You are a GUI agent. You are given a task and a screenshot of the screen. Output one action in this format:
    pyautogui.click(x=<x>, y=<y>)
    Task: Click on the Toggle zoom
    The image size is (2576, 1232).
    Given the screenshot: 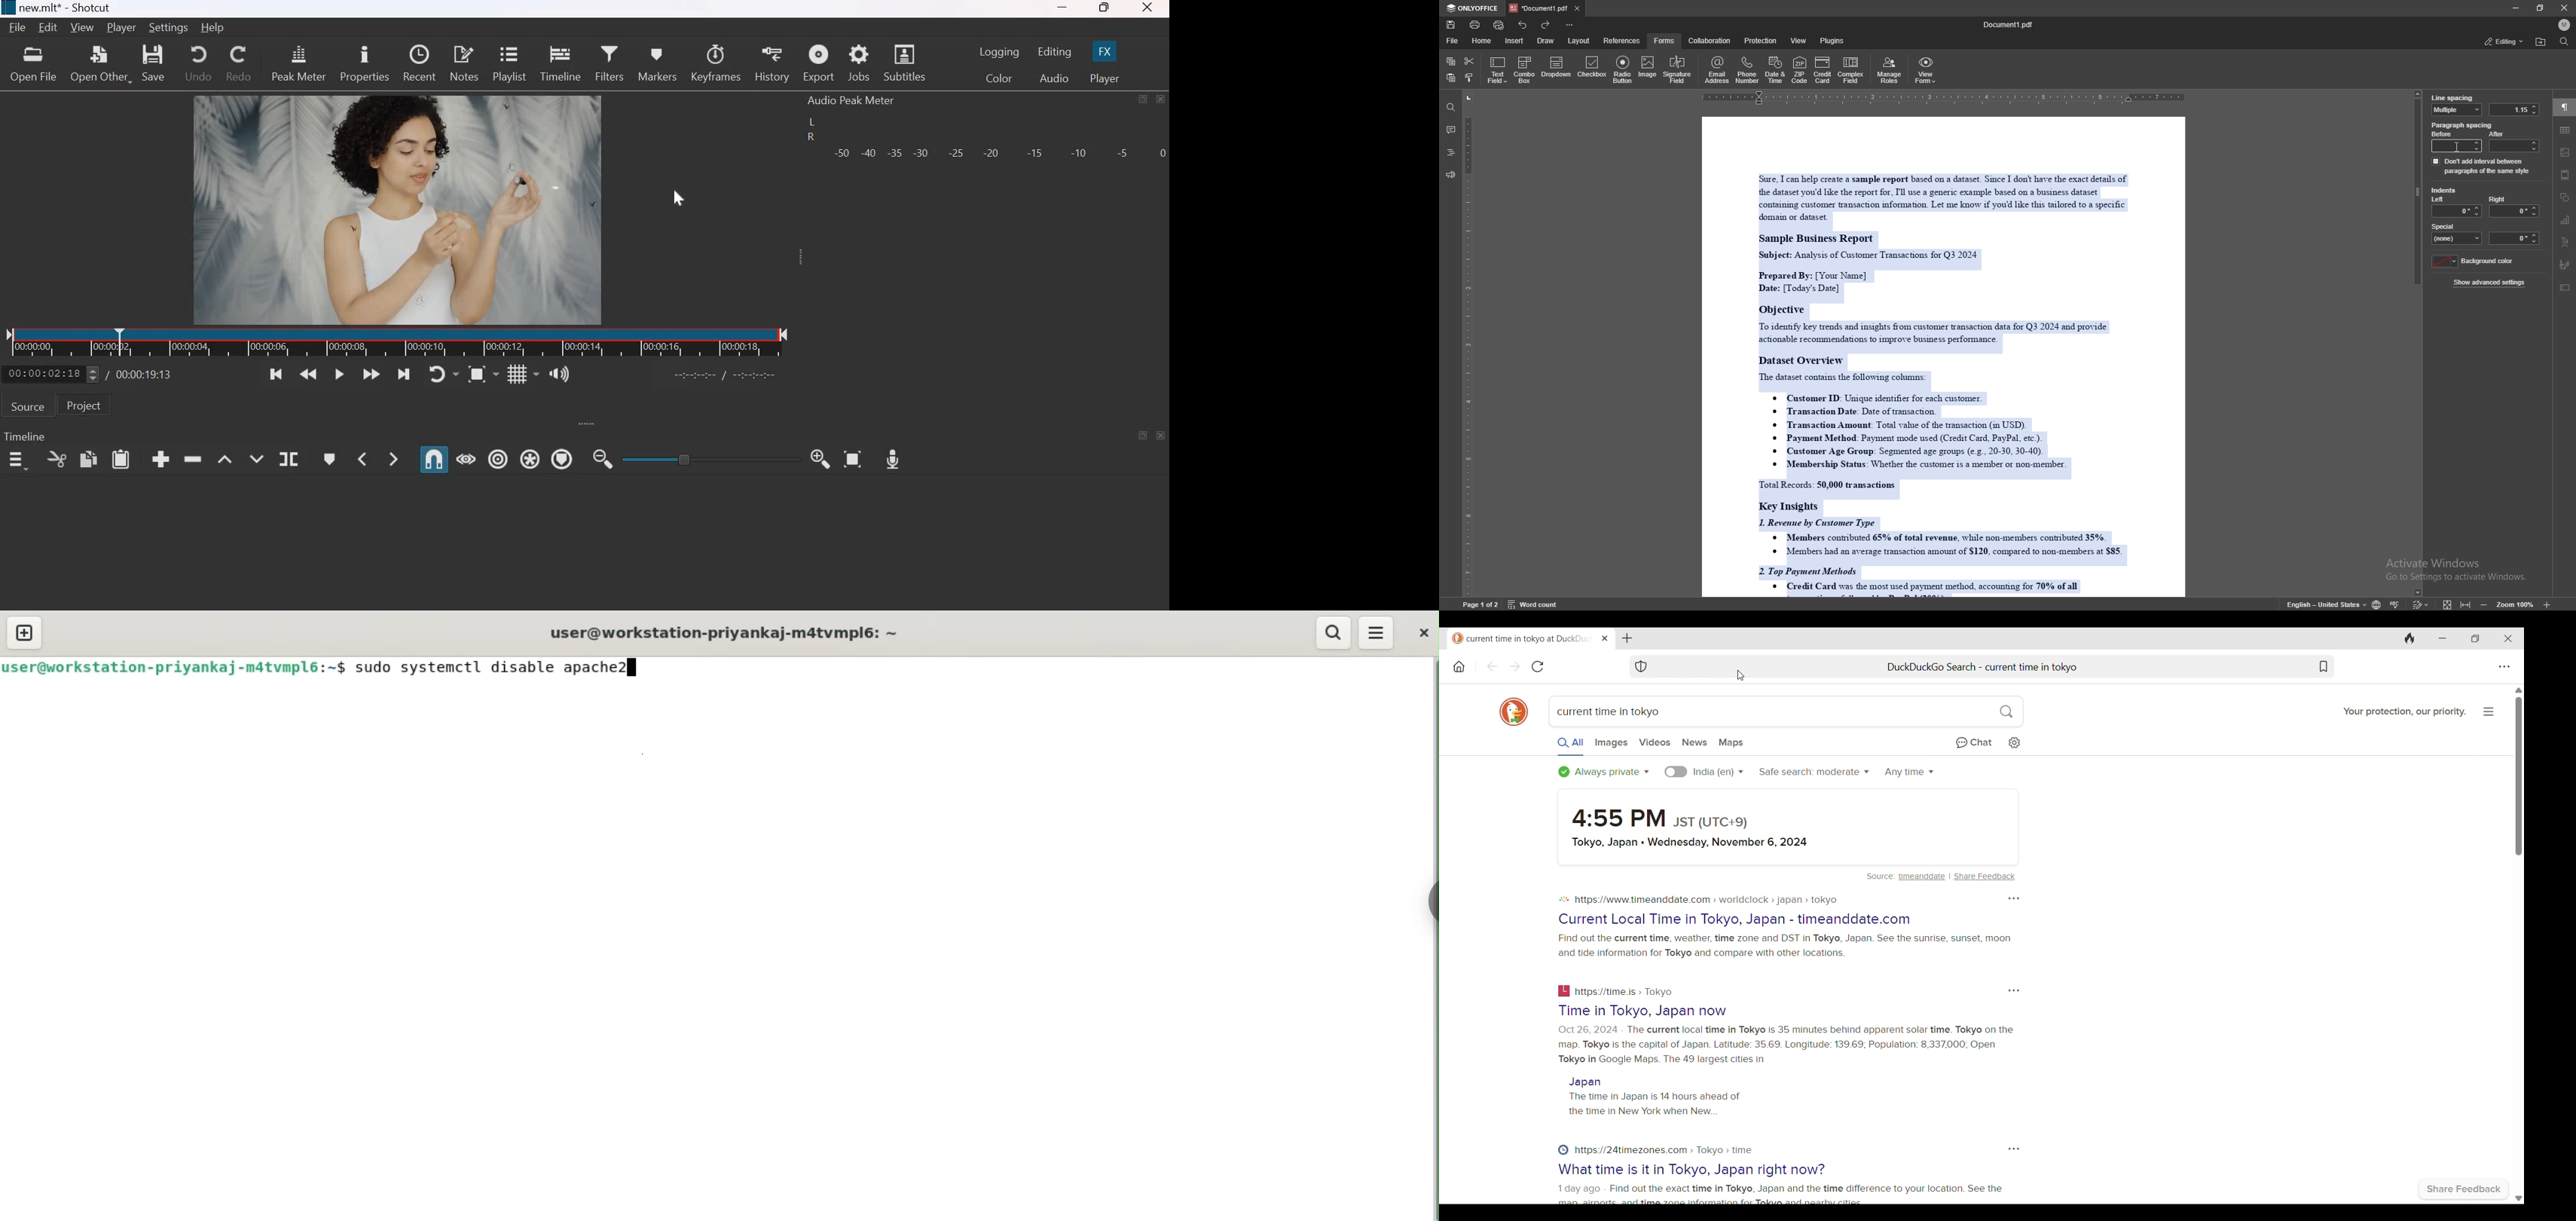 What is the action you would take?
    pyautogui.click(x=484, y=375)
    